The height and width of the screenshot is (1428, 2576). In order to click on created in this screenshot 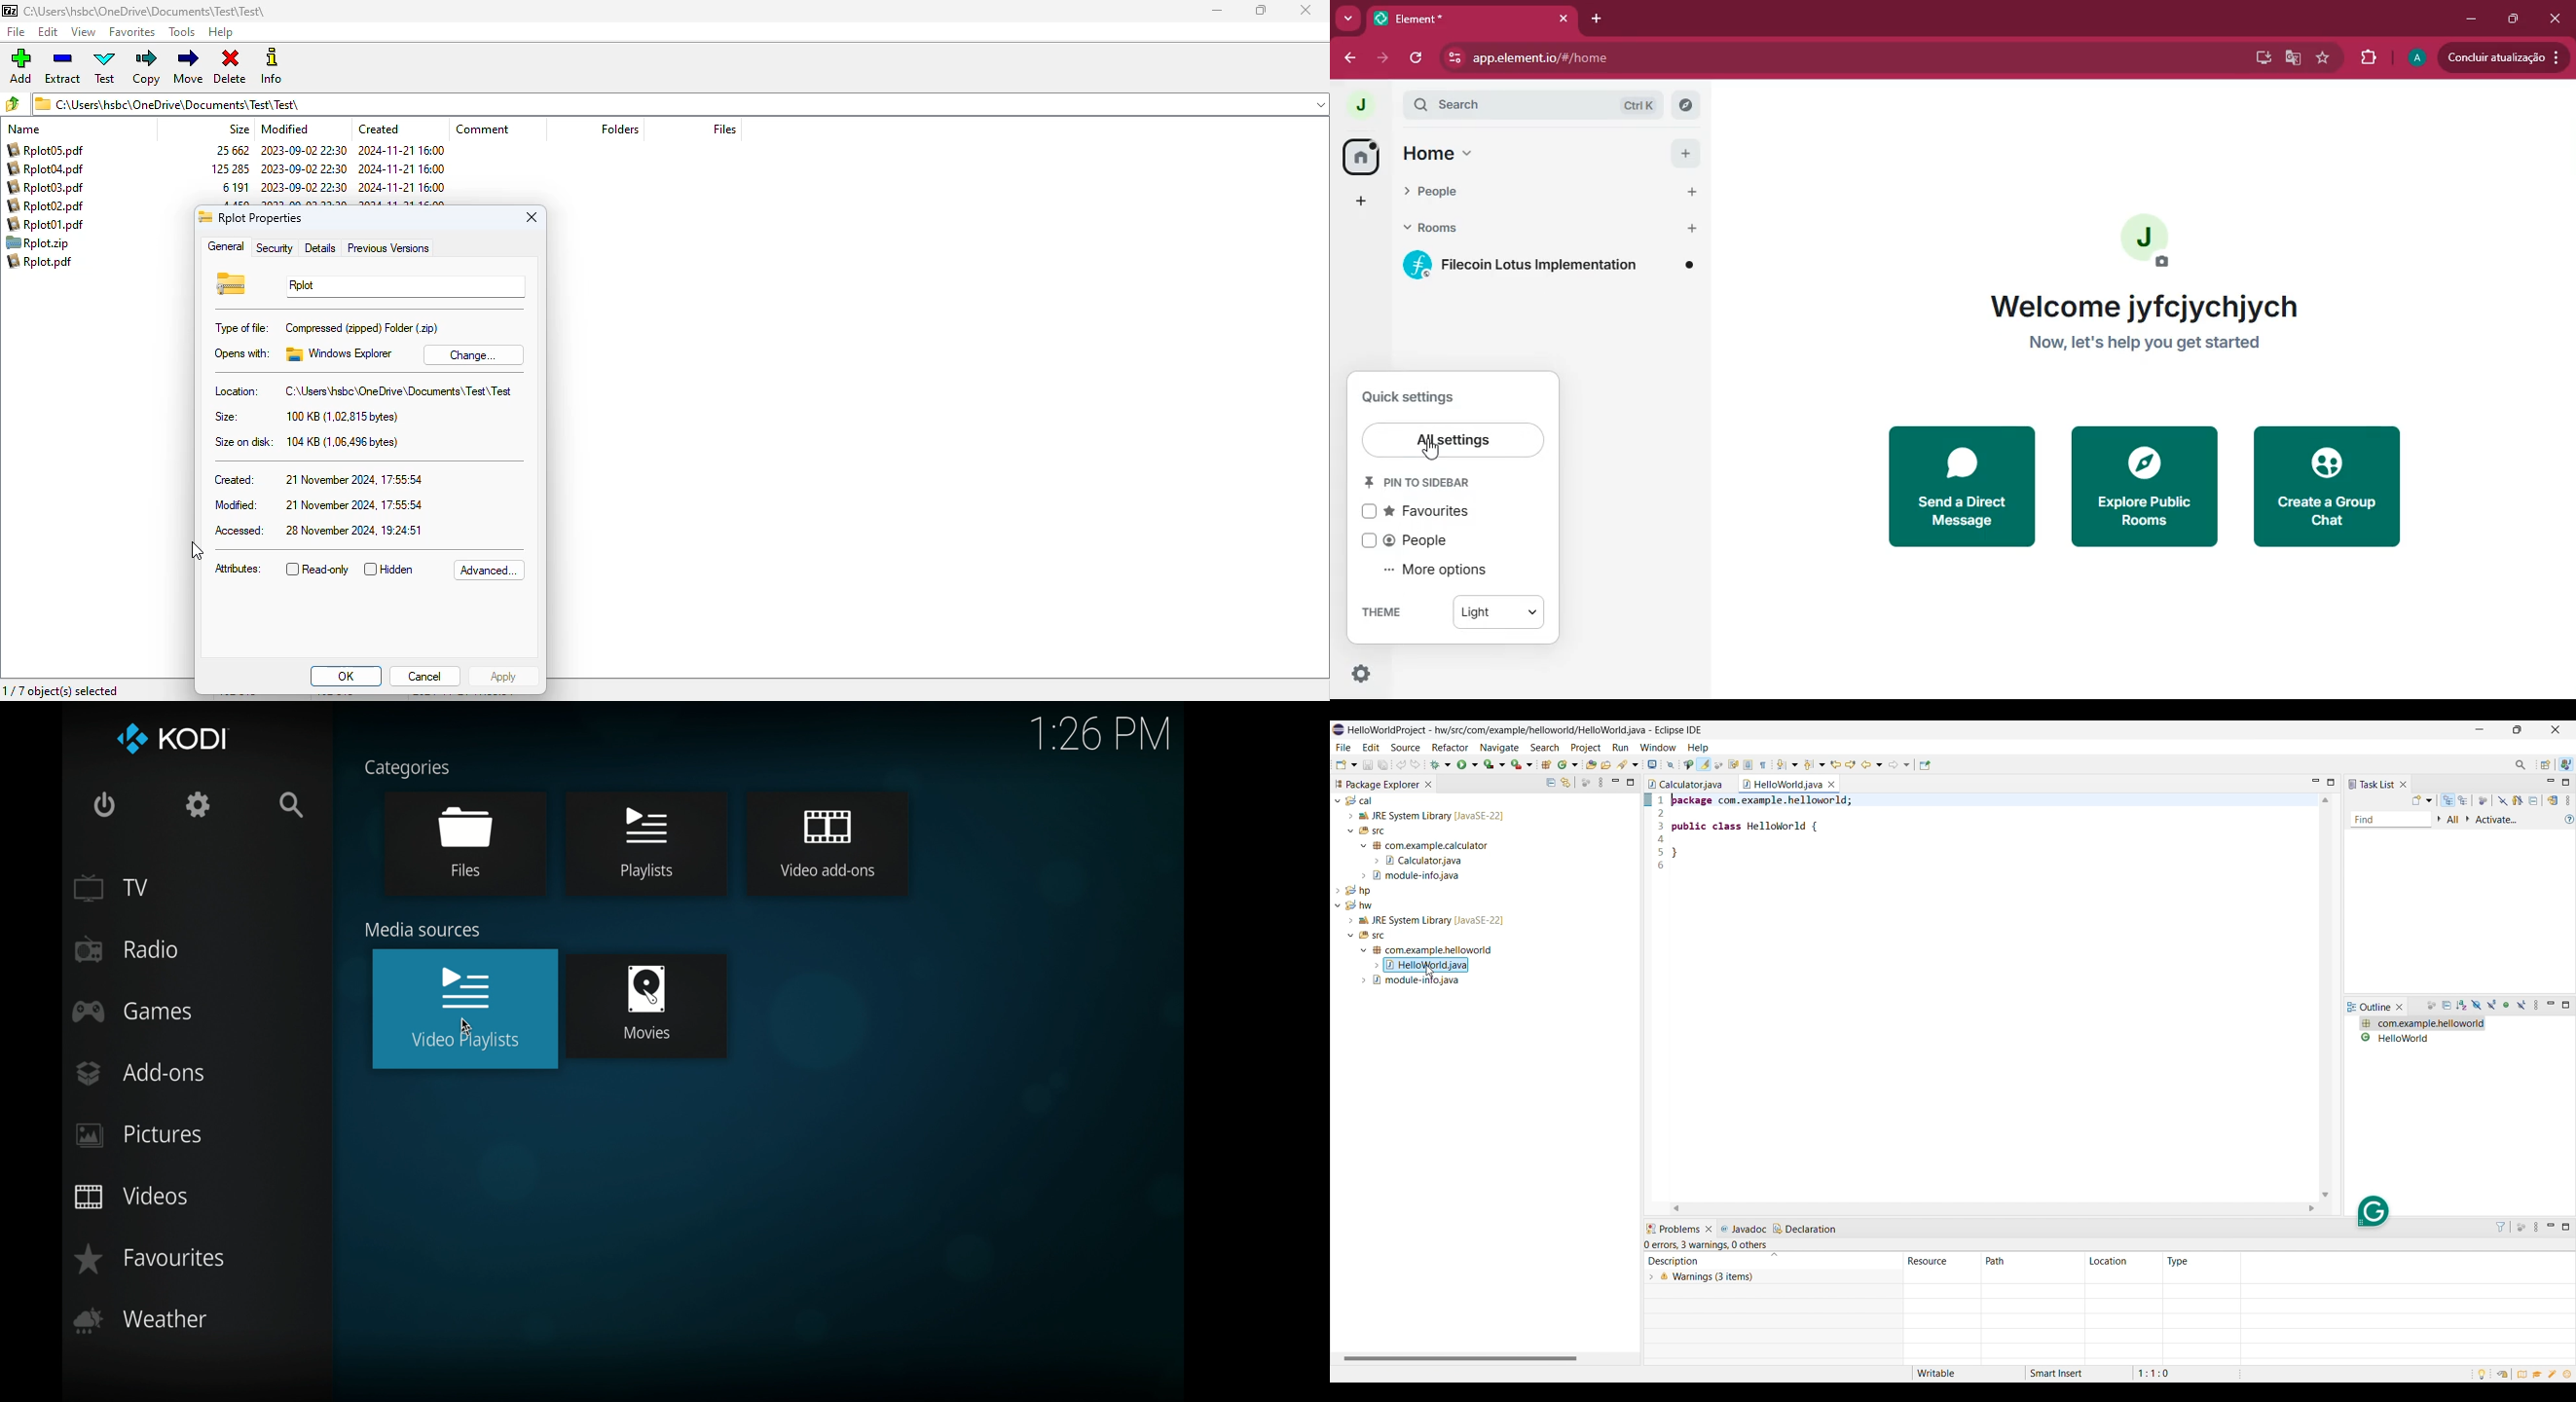, I will do `click(379, 129)`.